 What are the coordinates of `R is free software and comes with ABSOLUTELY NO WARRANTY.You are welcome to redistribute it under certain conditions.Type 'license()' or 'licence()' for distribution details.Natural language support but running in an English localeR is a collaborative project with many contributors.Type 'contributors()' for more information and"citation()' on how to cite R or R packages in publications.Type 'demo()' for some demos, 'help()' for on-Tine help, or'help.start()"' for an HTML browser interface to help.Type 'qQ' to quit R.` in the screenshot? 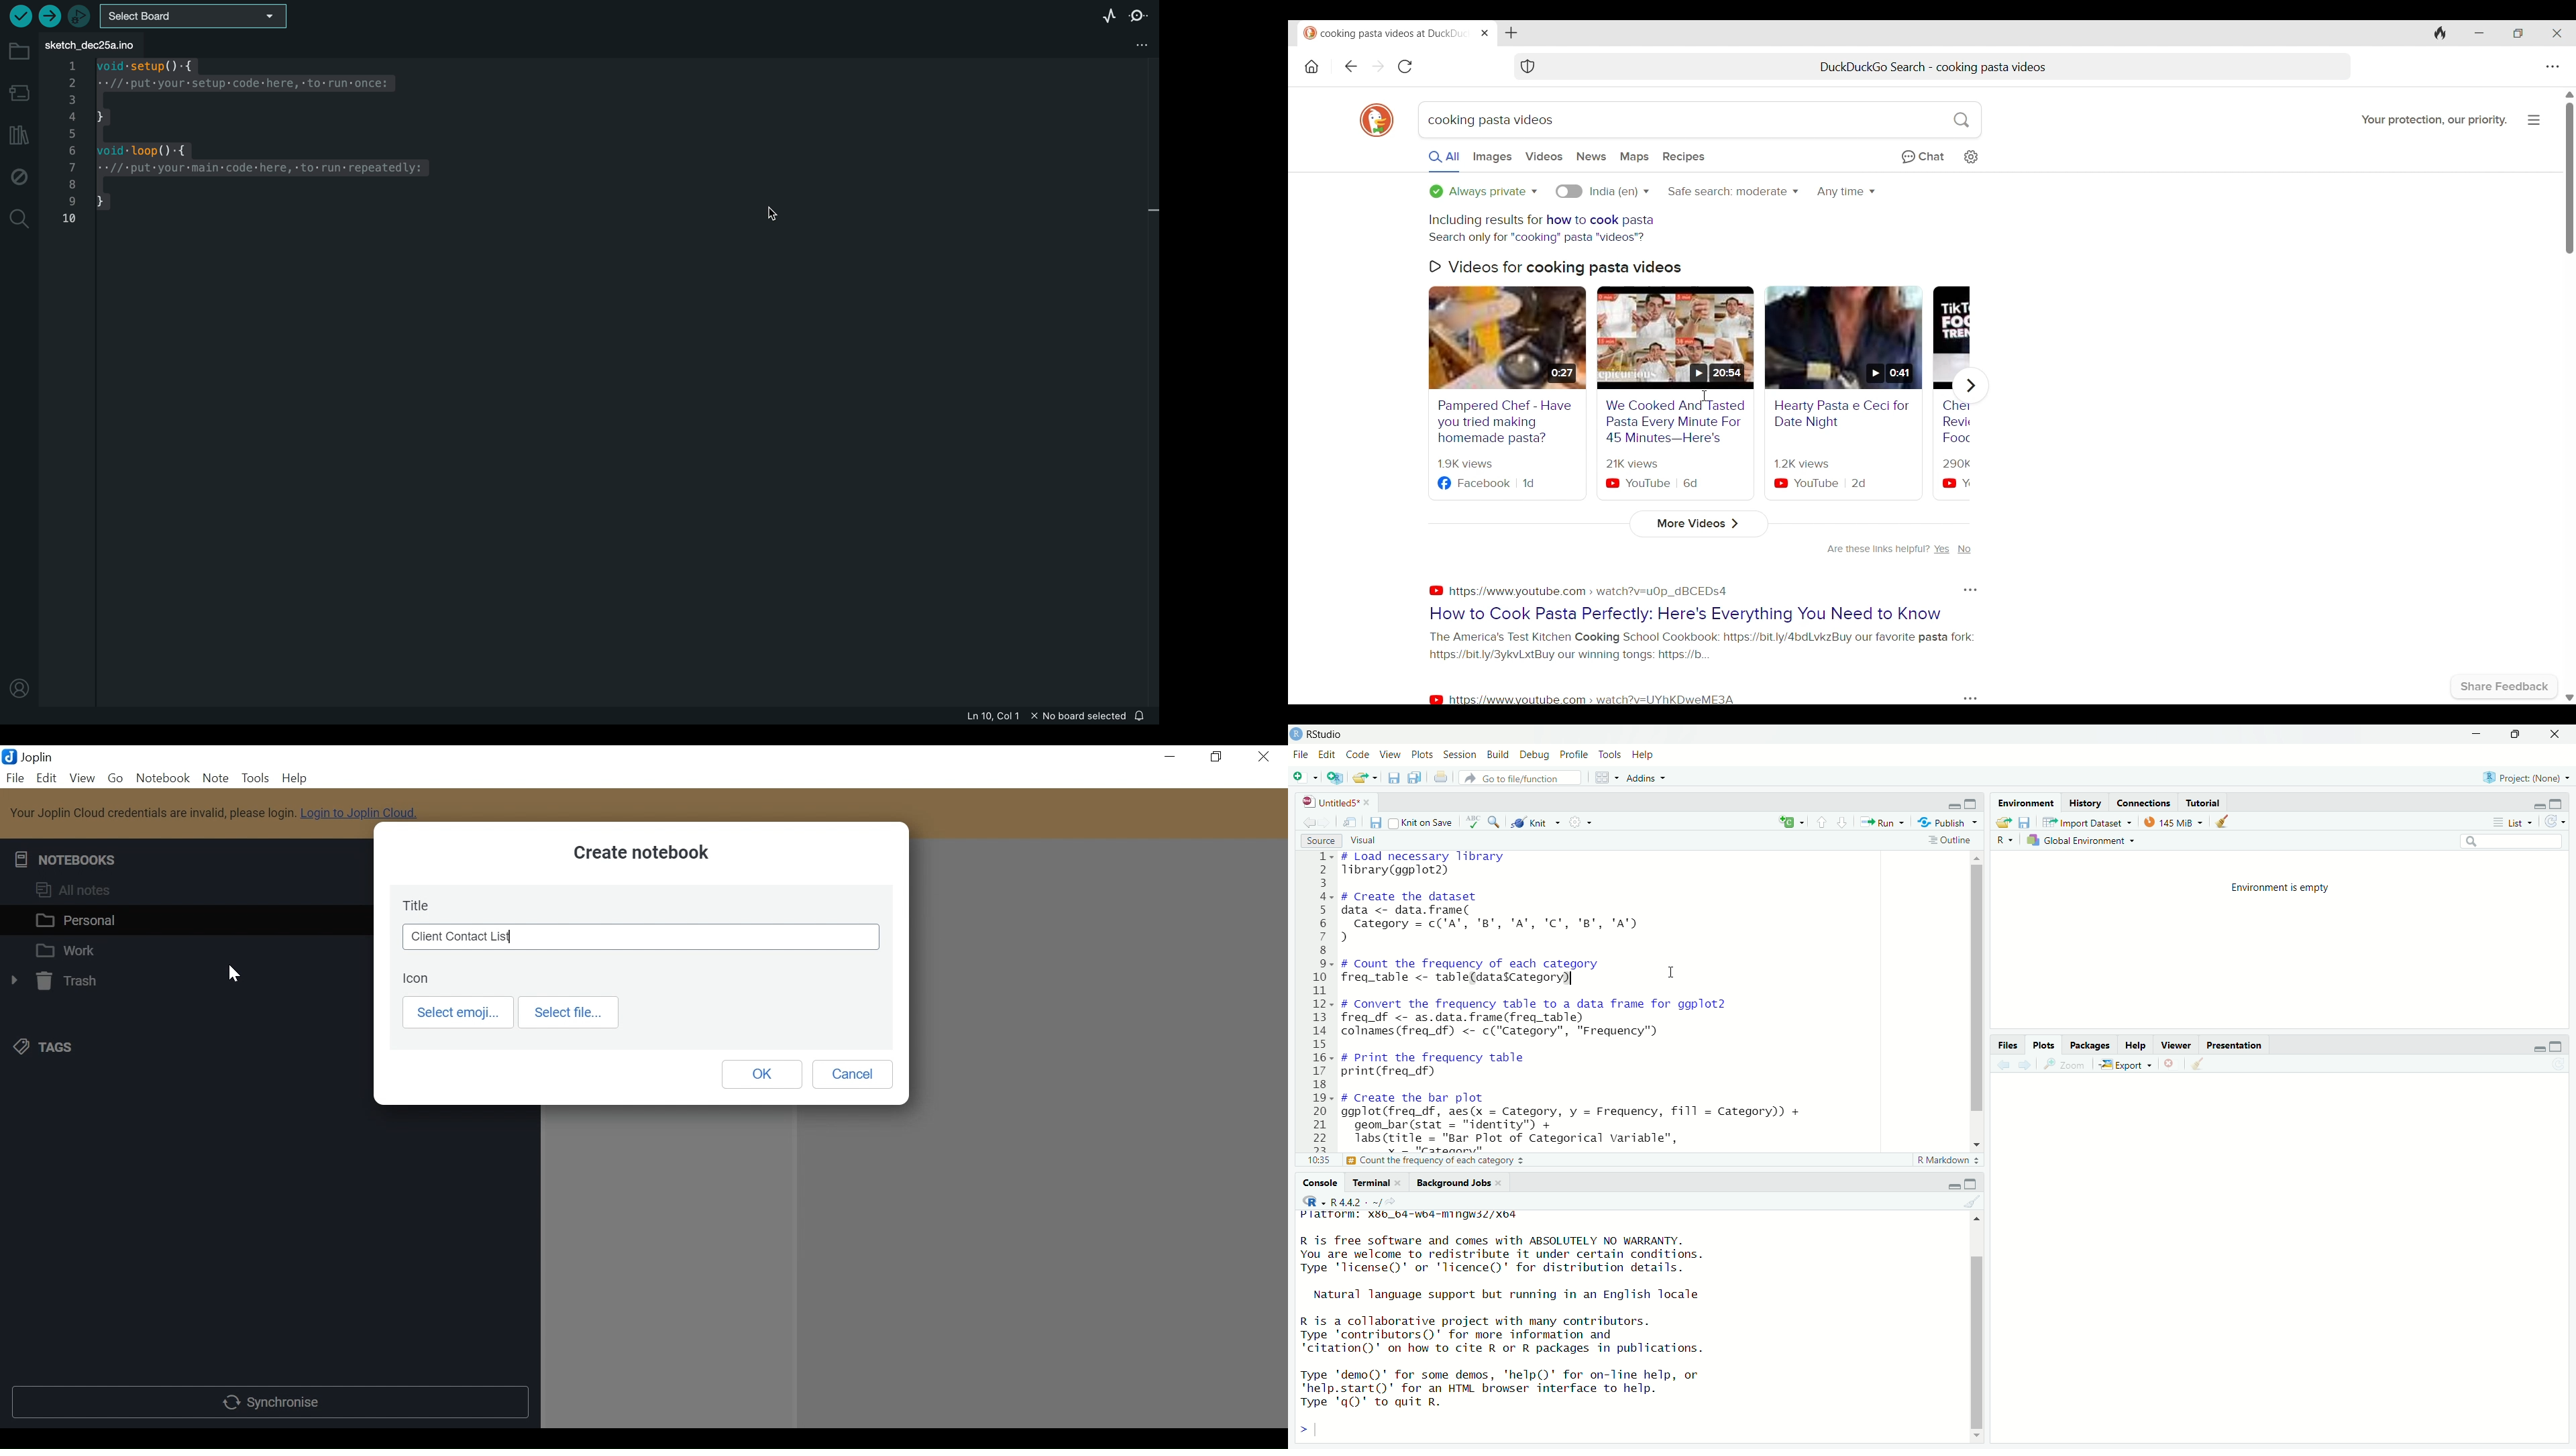 It's located at (1523, 1324).